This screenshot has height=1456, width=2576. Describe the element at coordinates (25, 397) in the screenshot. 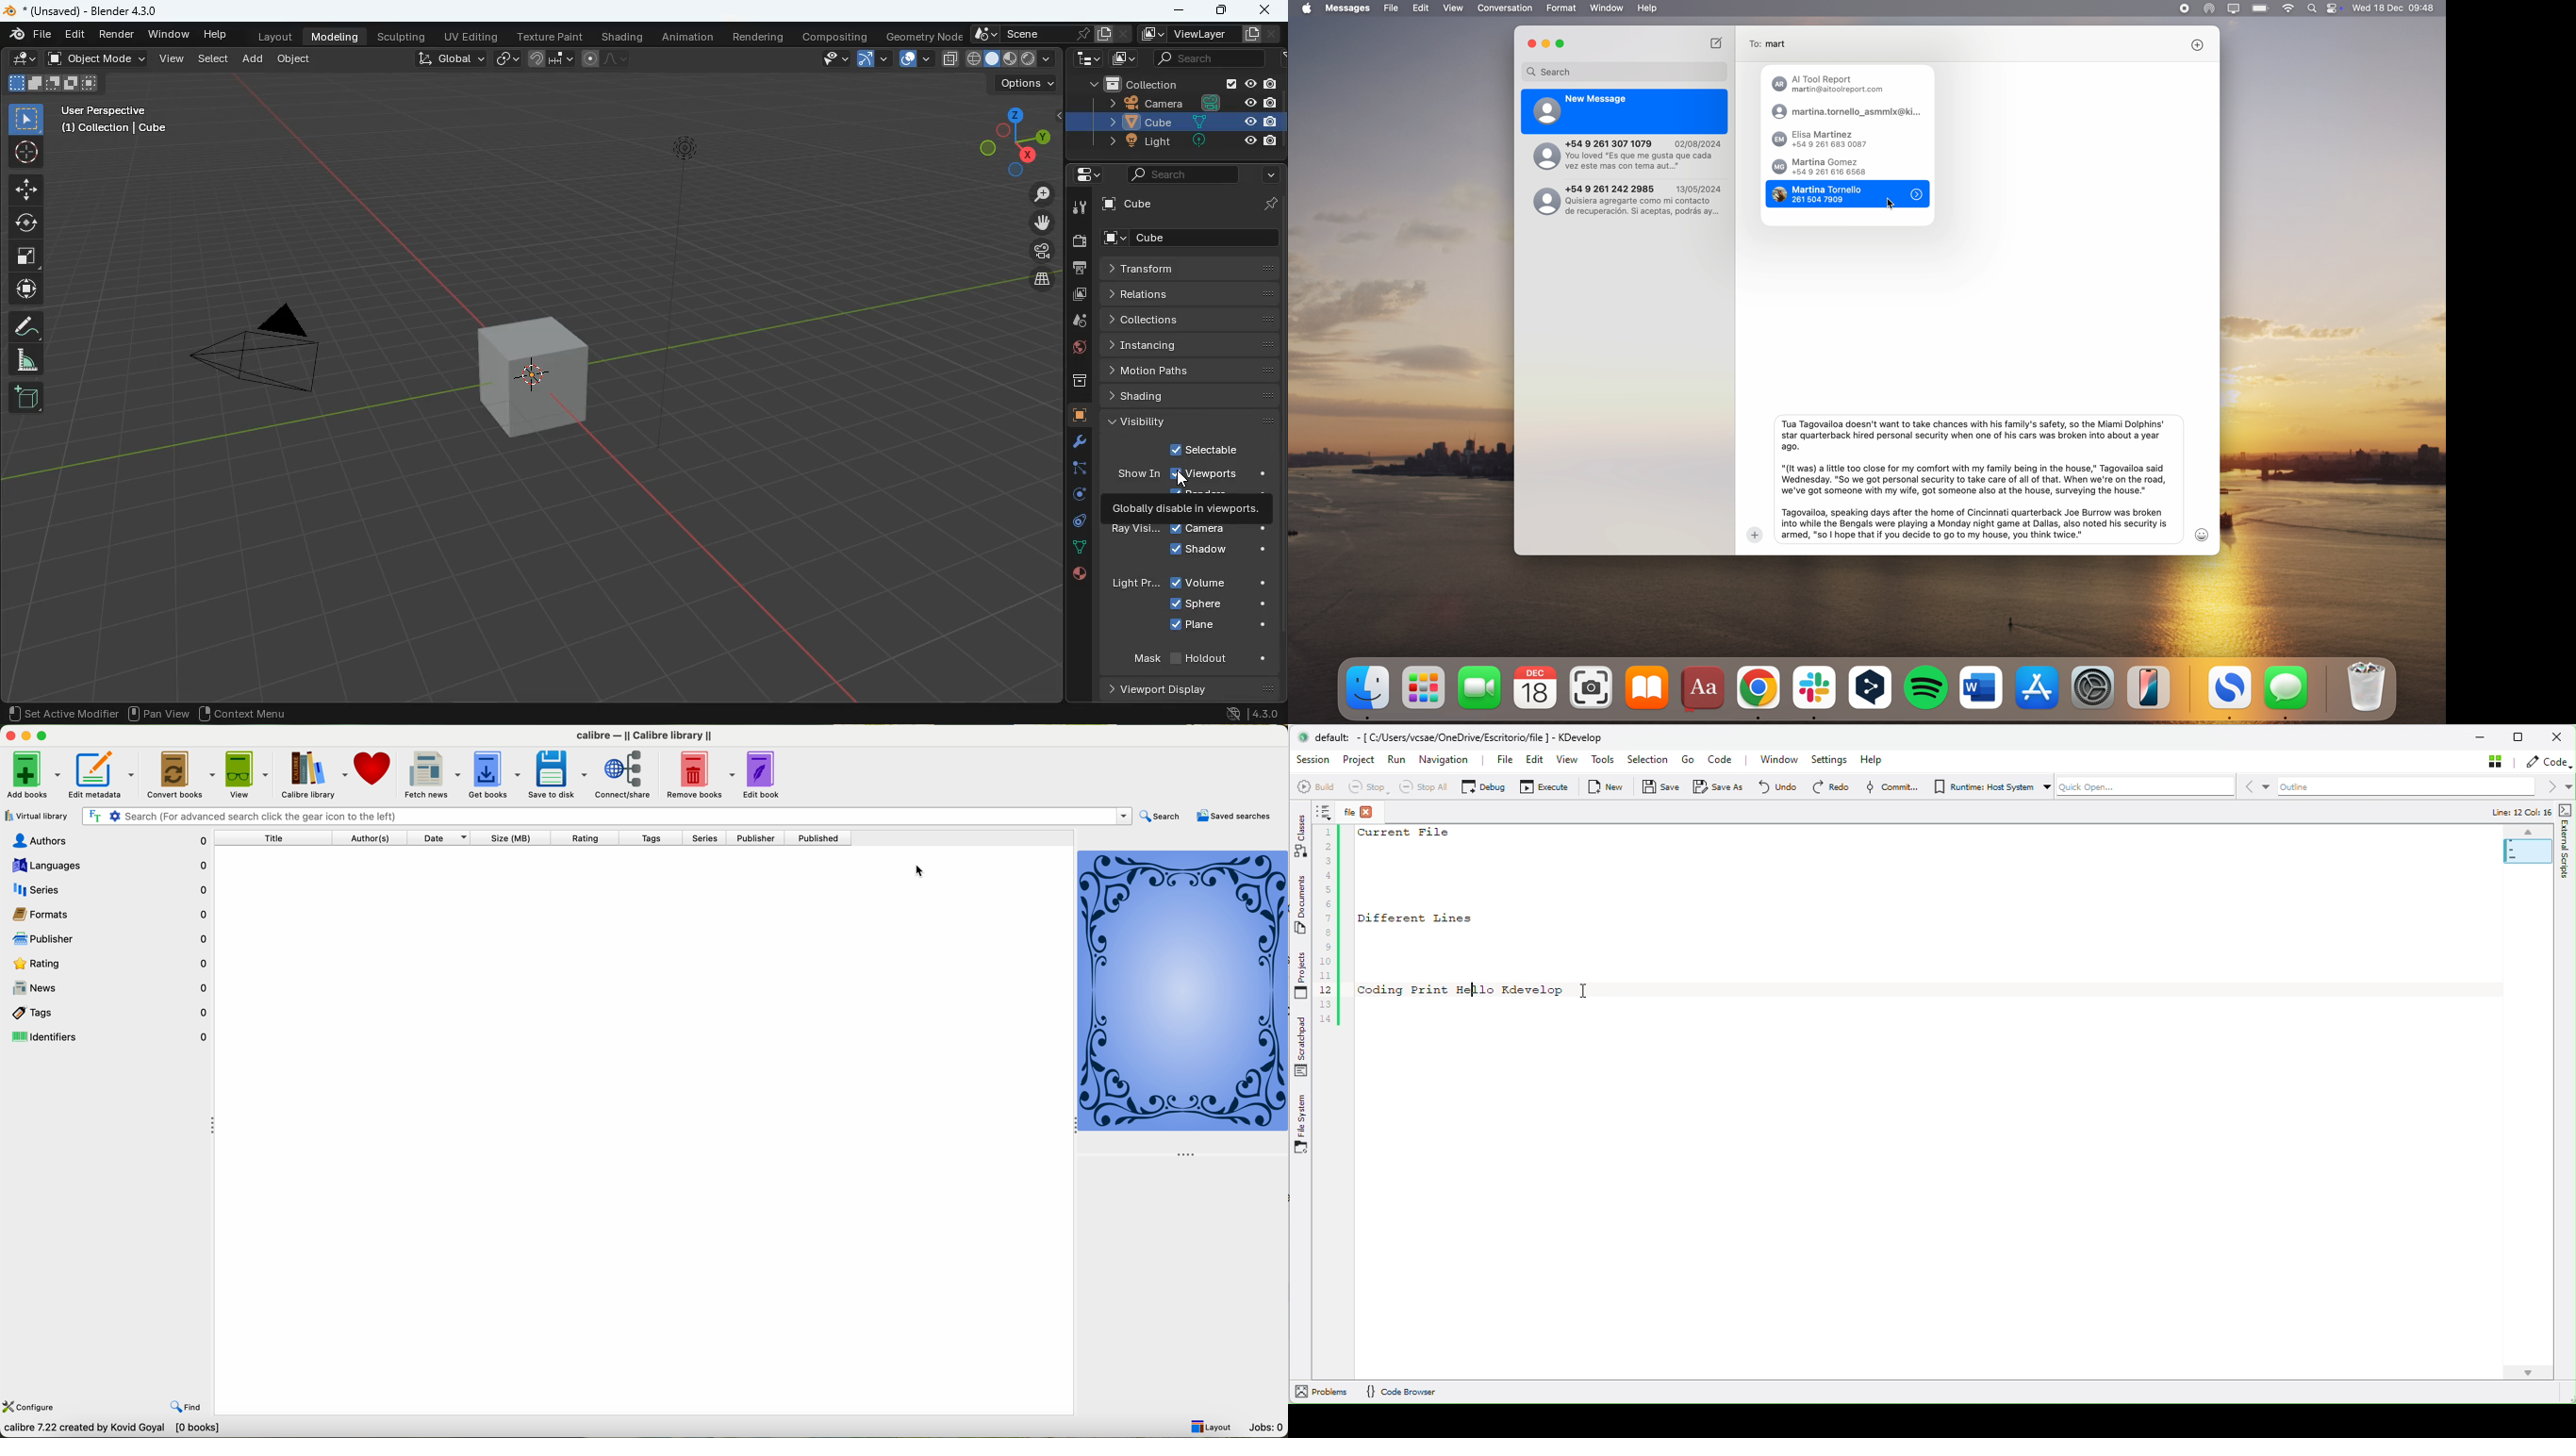

I see `add` at that location.